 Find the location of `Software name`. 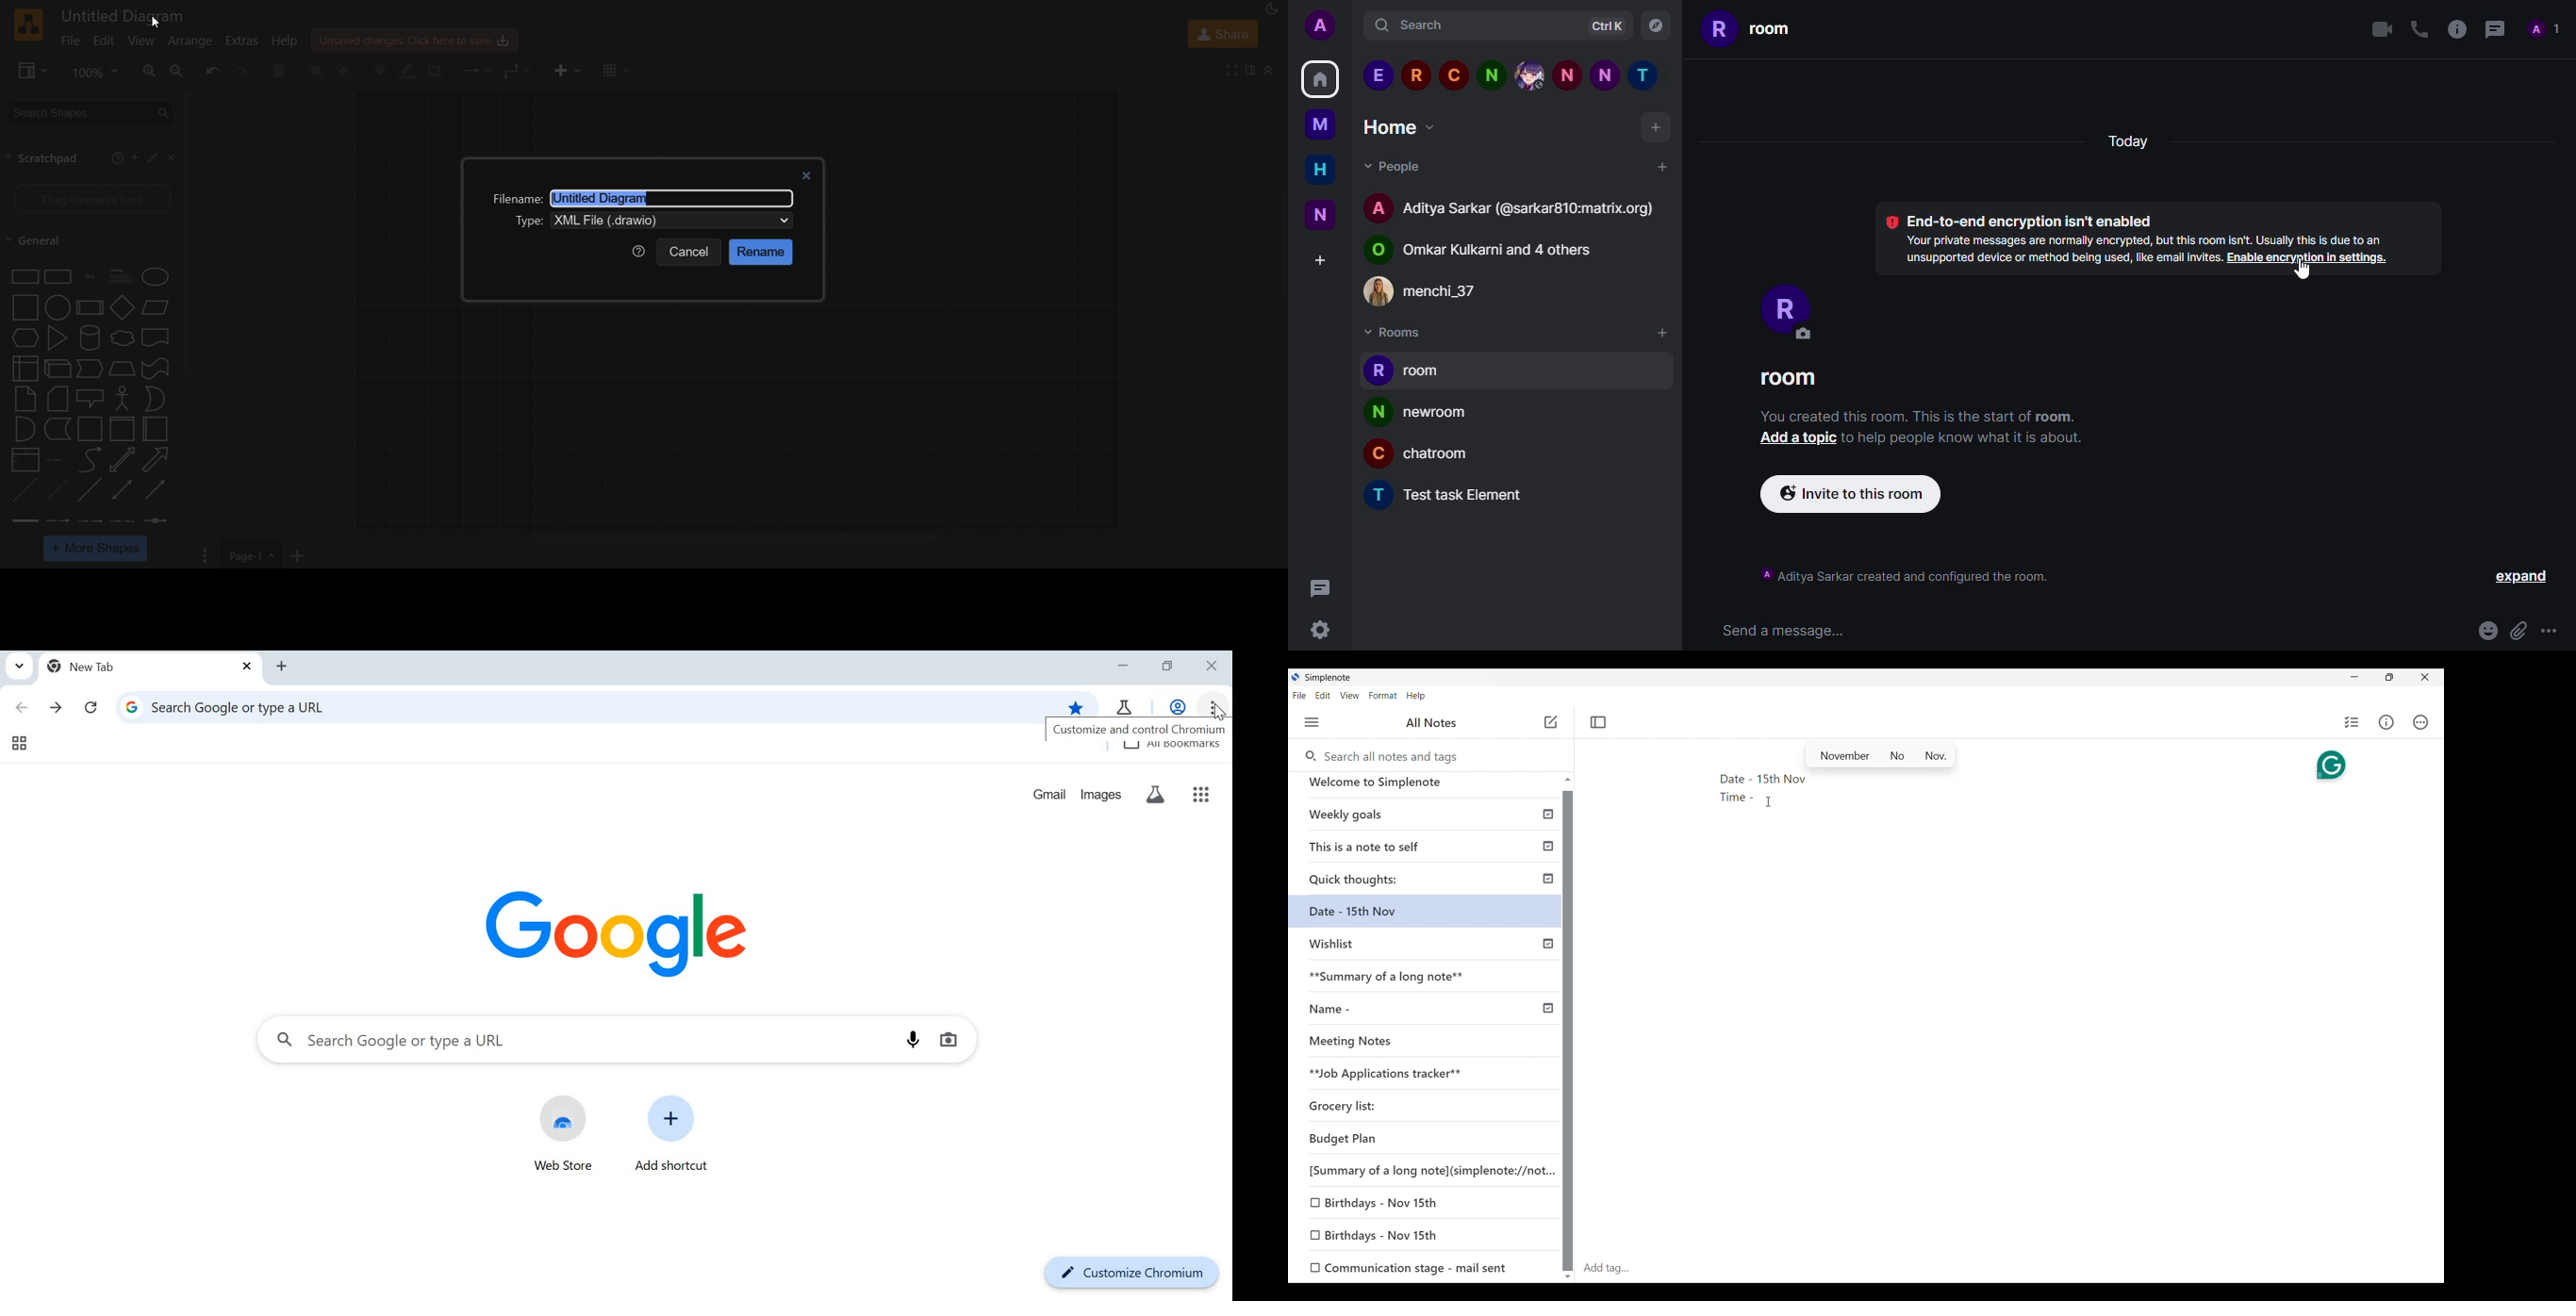

Software name is located at coordinates (1328, 678).